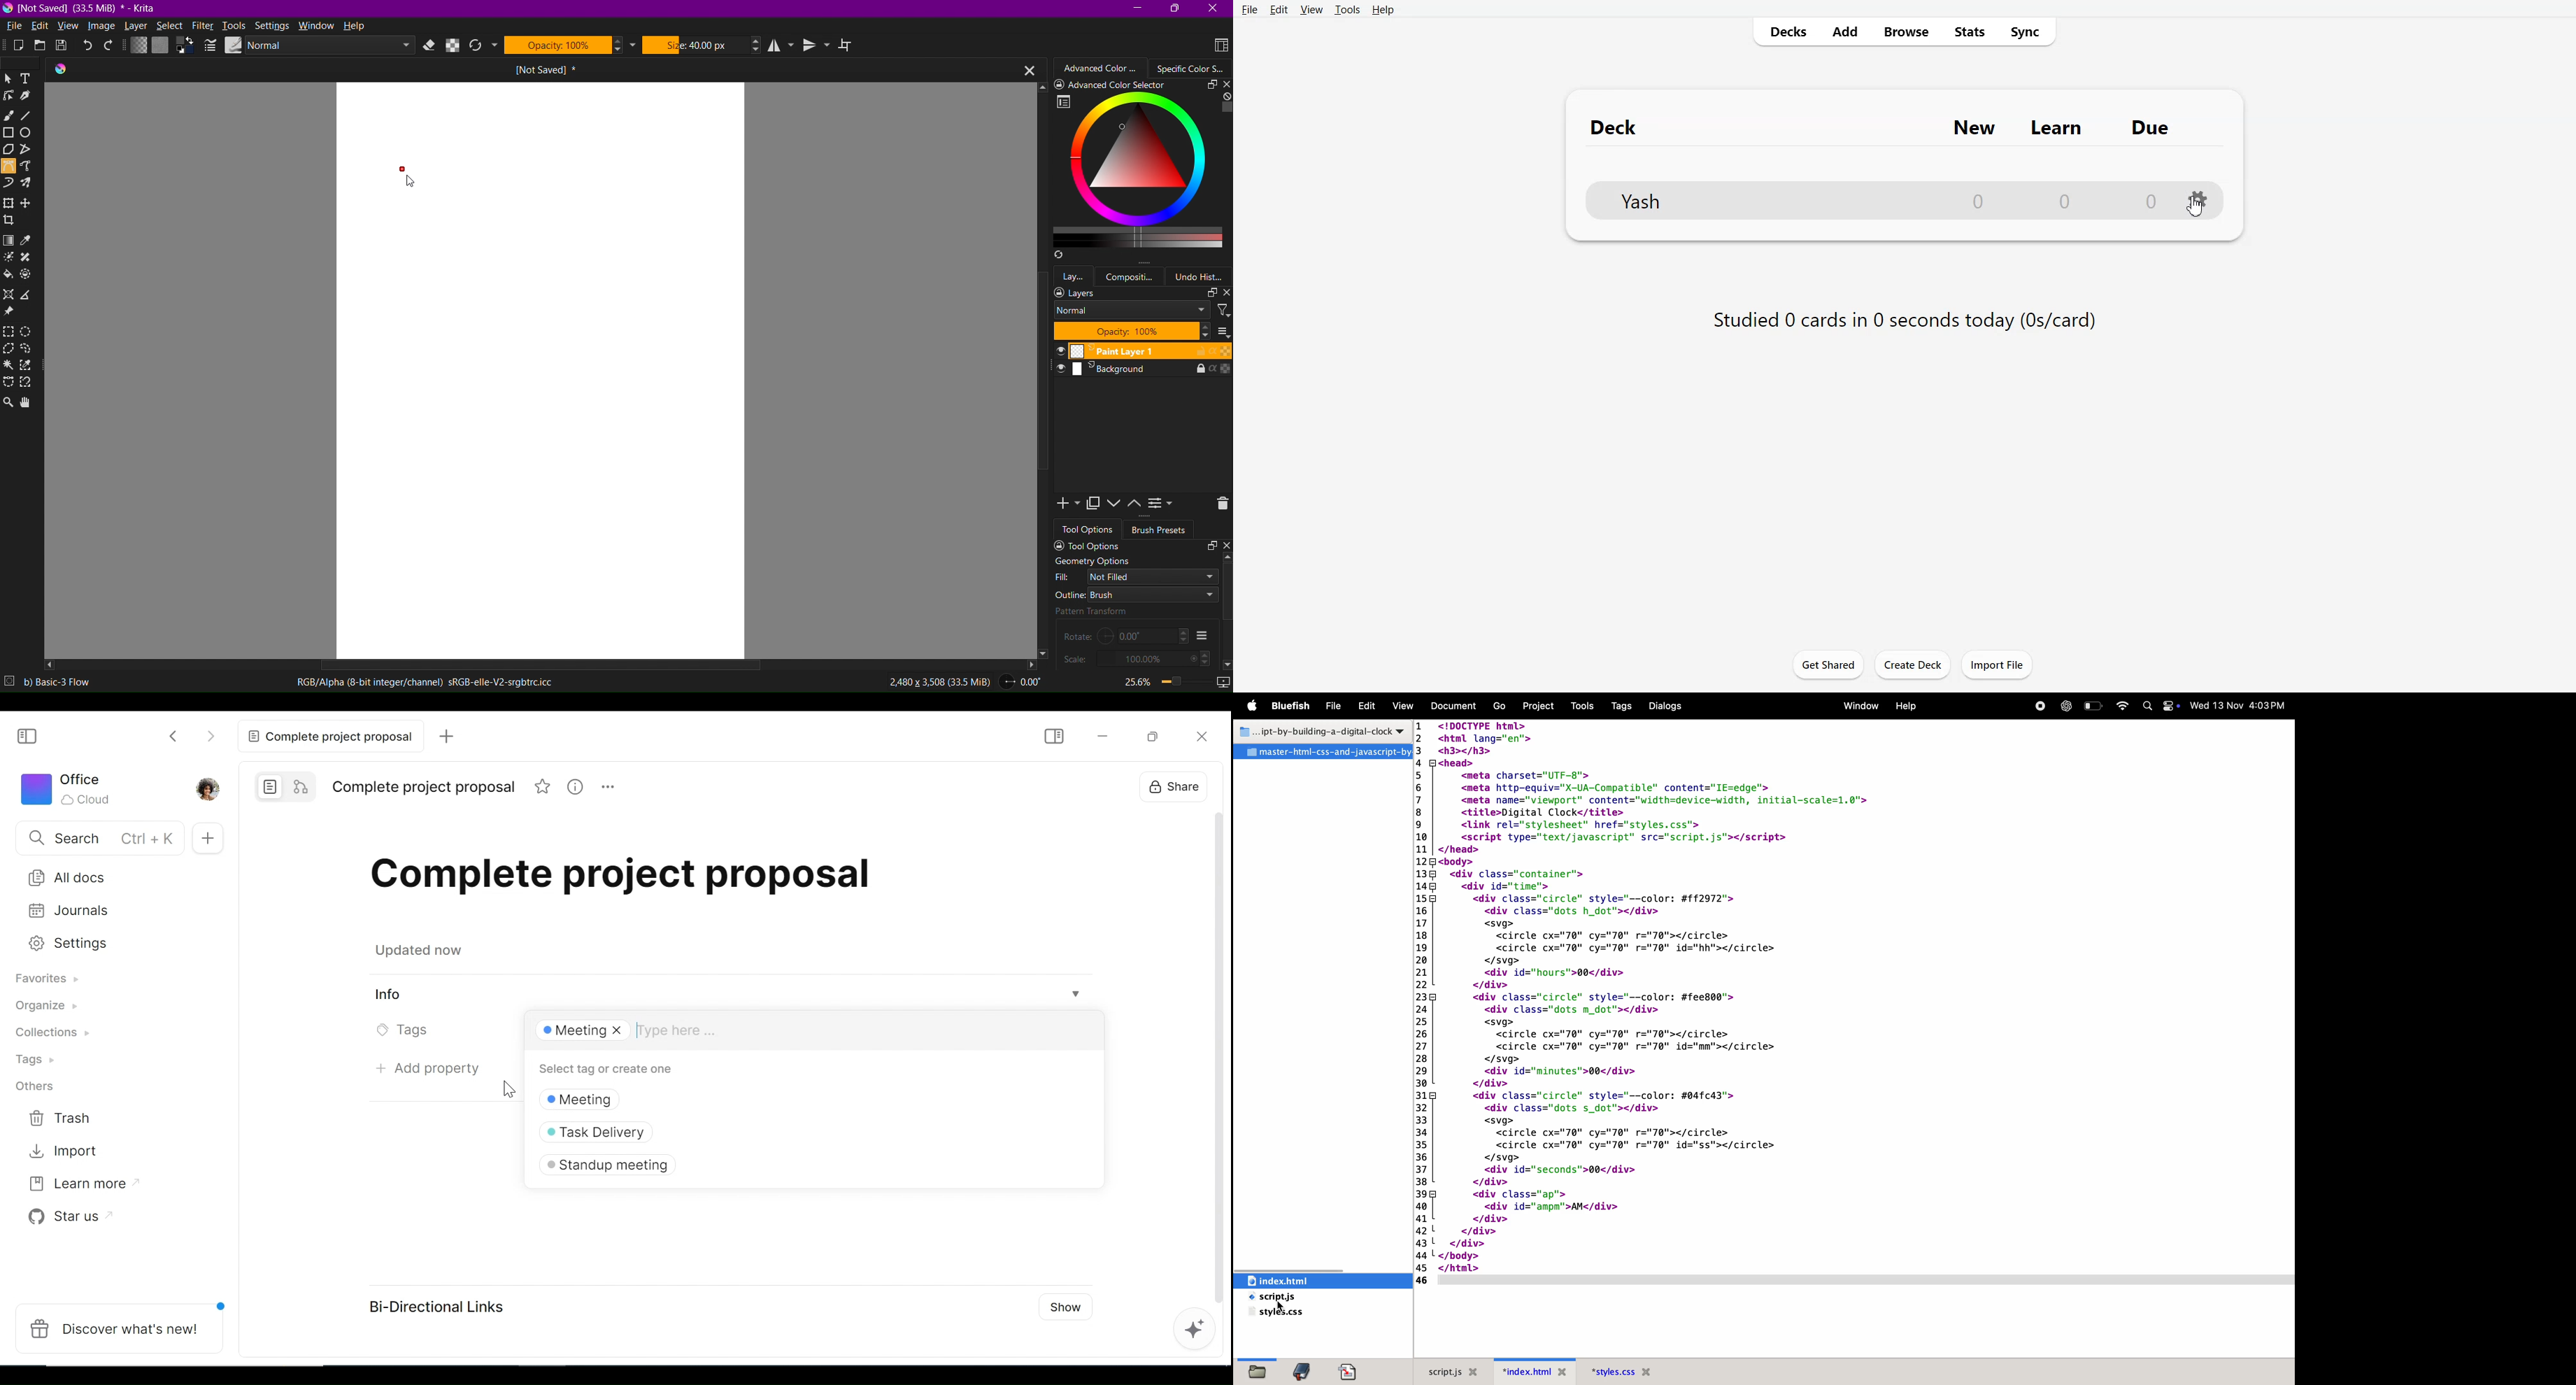 Image resolution: width=2576 pixels, height=1400 pixels. Describe the element at coordinates (1997, 665) in the screenshot. I see `Import File` at that location.